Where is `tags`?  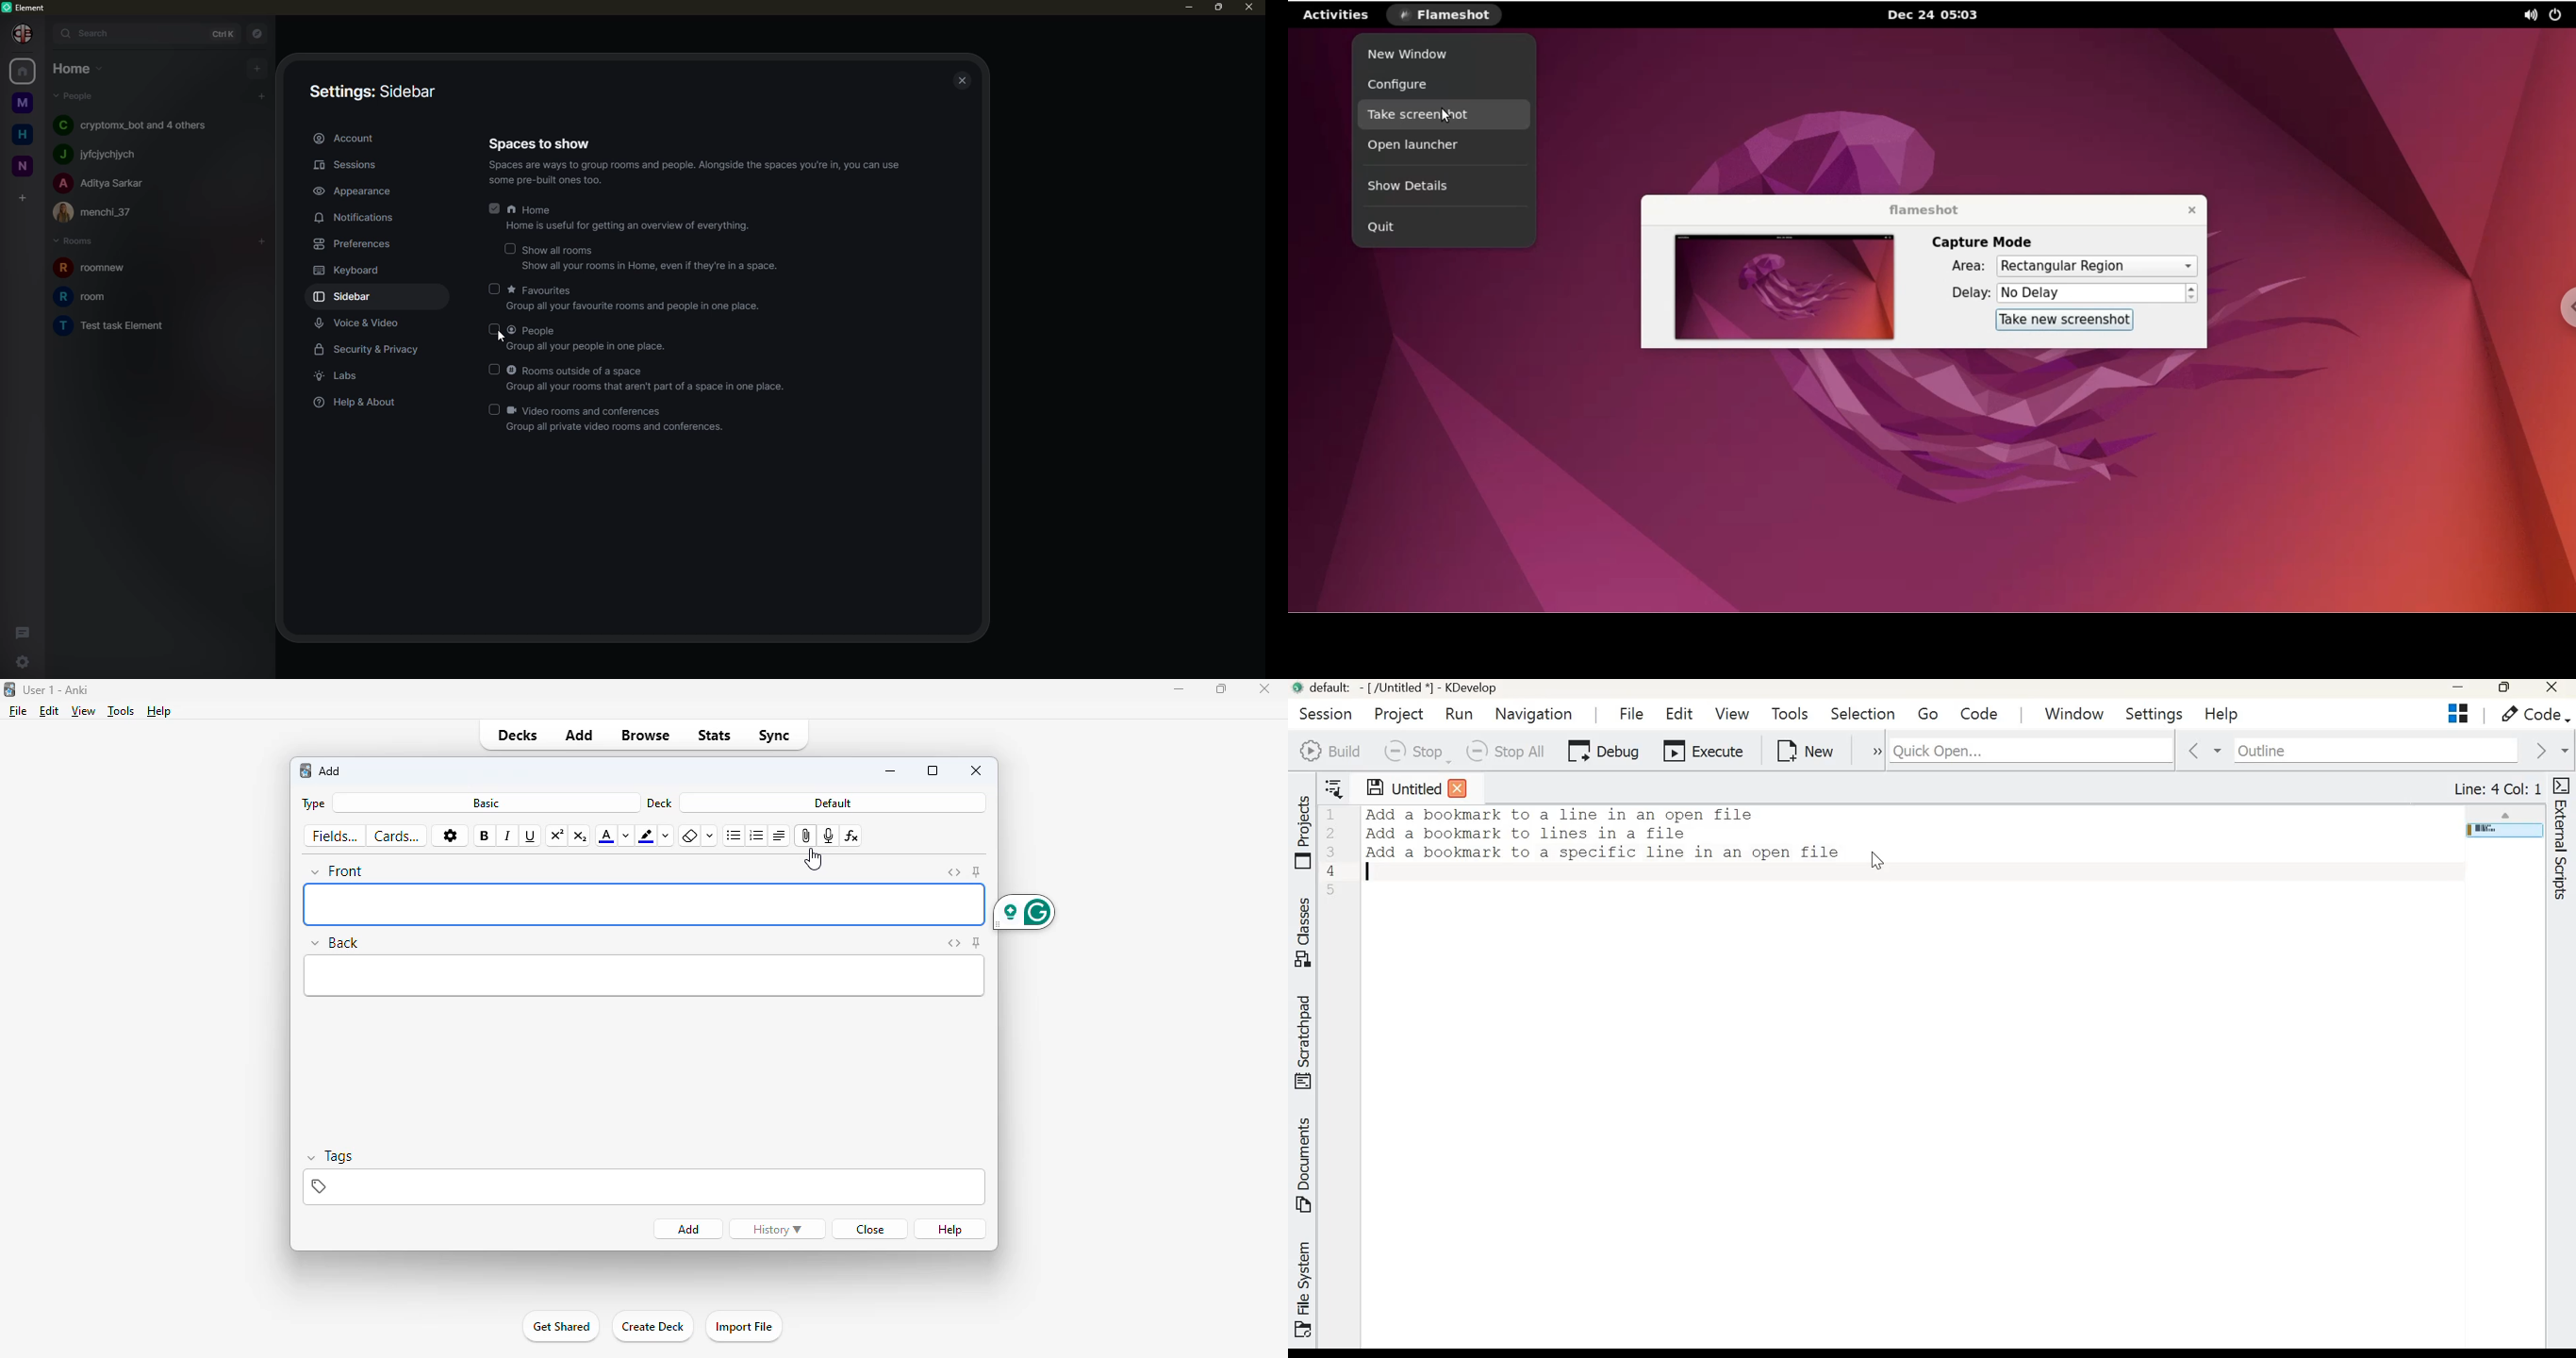
tags is located at coordinates (334, 1156).